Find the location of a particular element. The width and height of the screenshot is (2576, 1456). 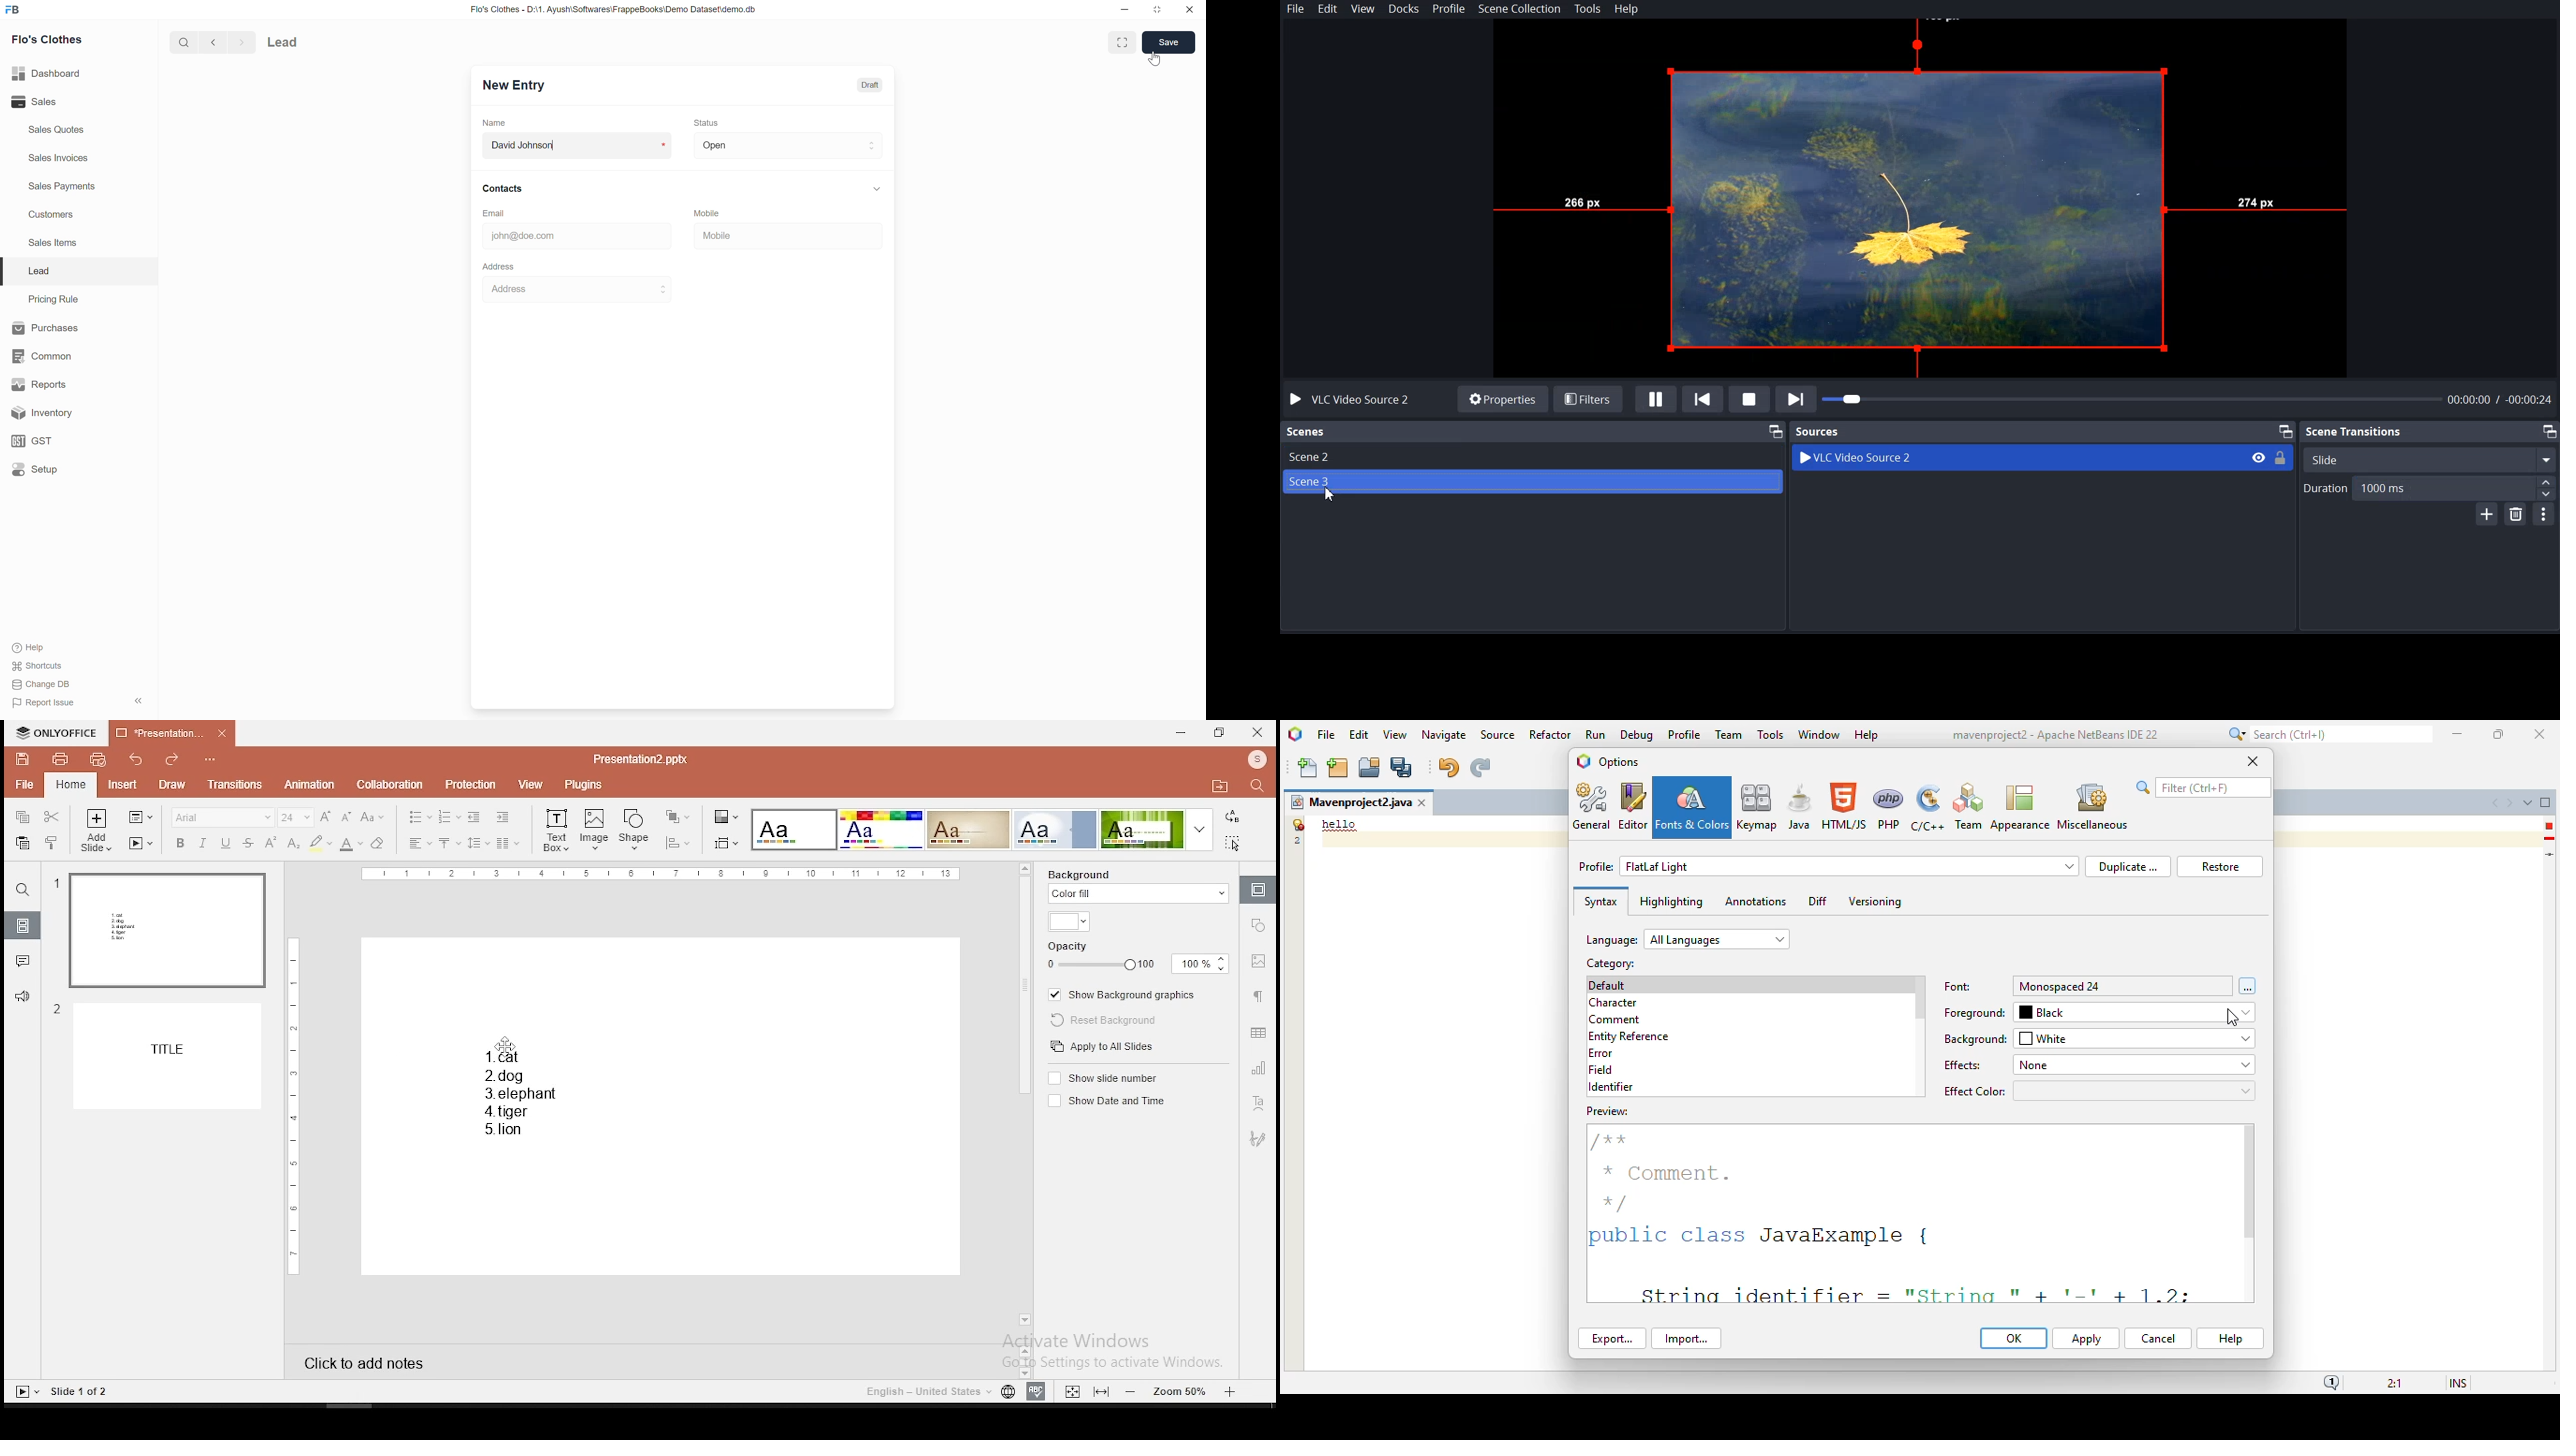

image settings is located at coordinates (1258, 960).